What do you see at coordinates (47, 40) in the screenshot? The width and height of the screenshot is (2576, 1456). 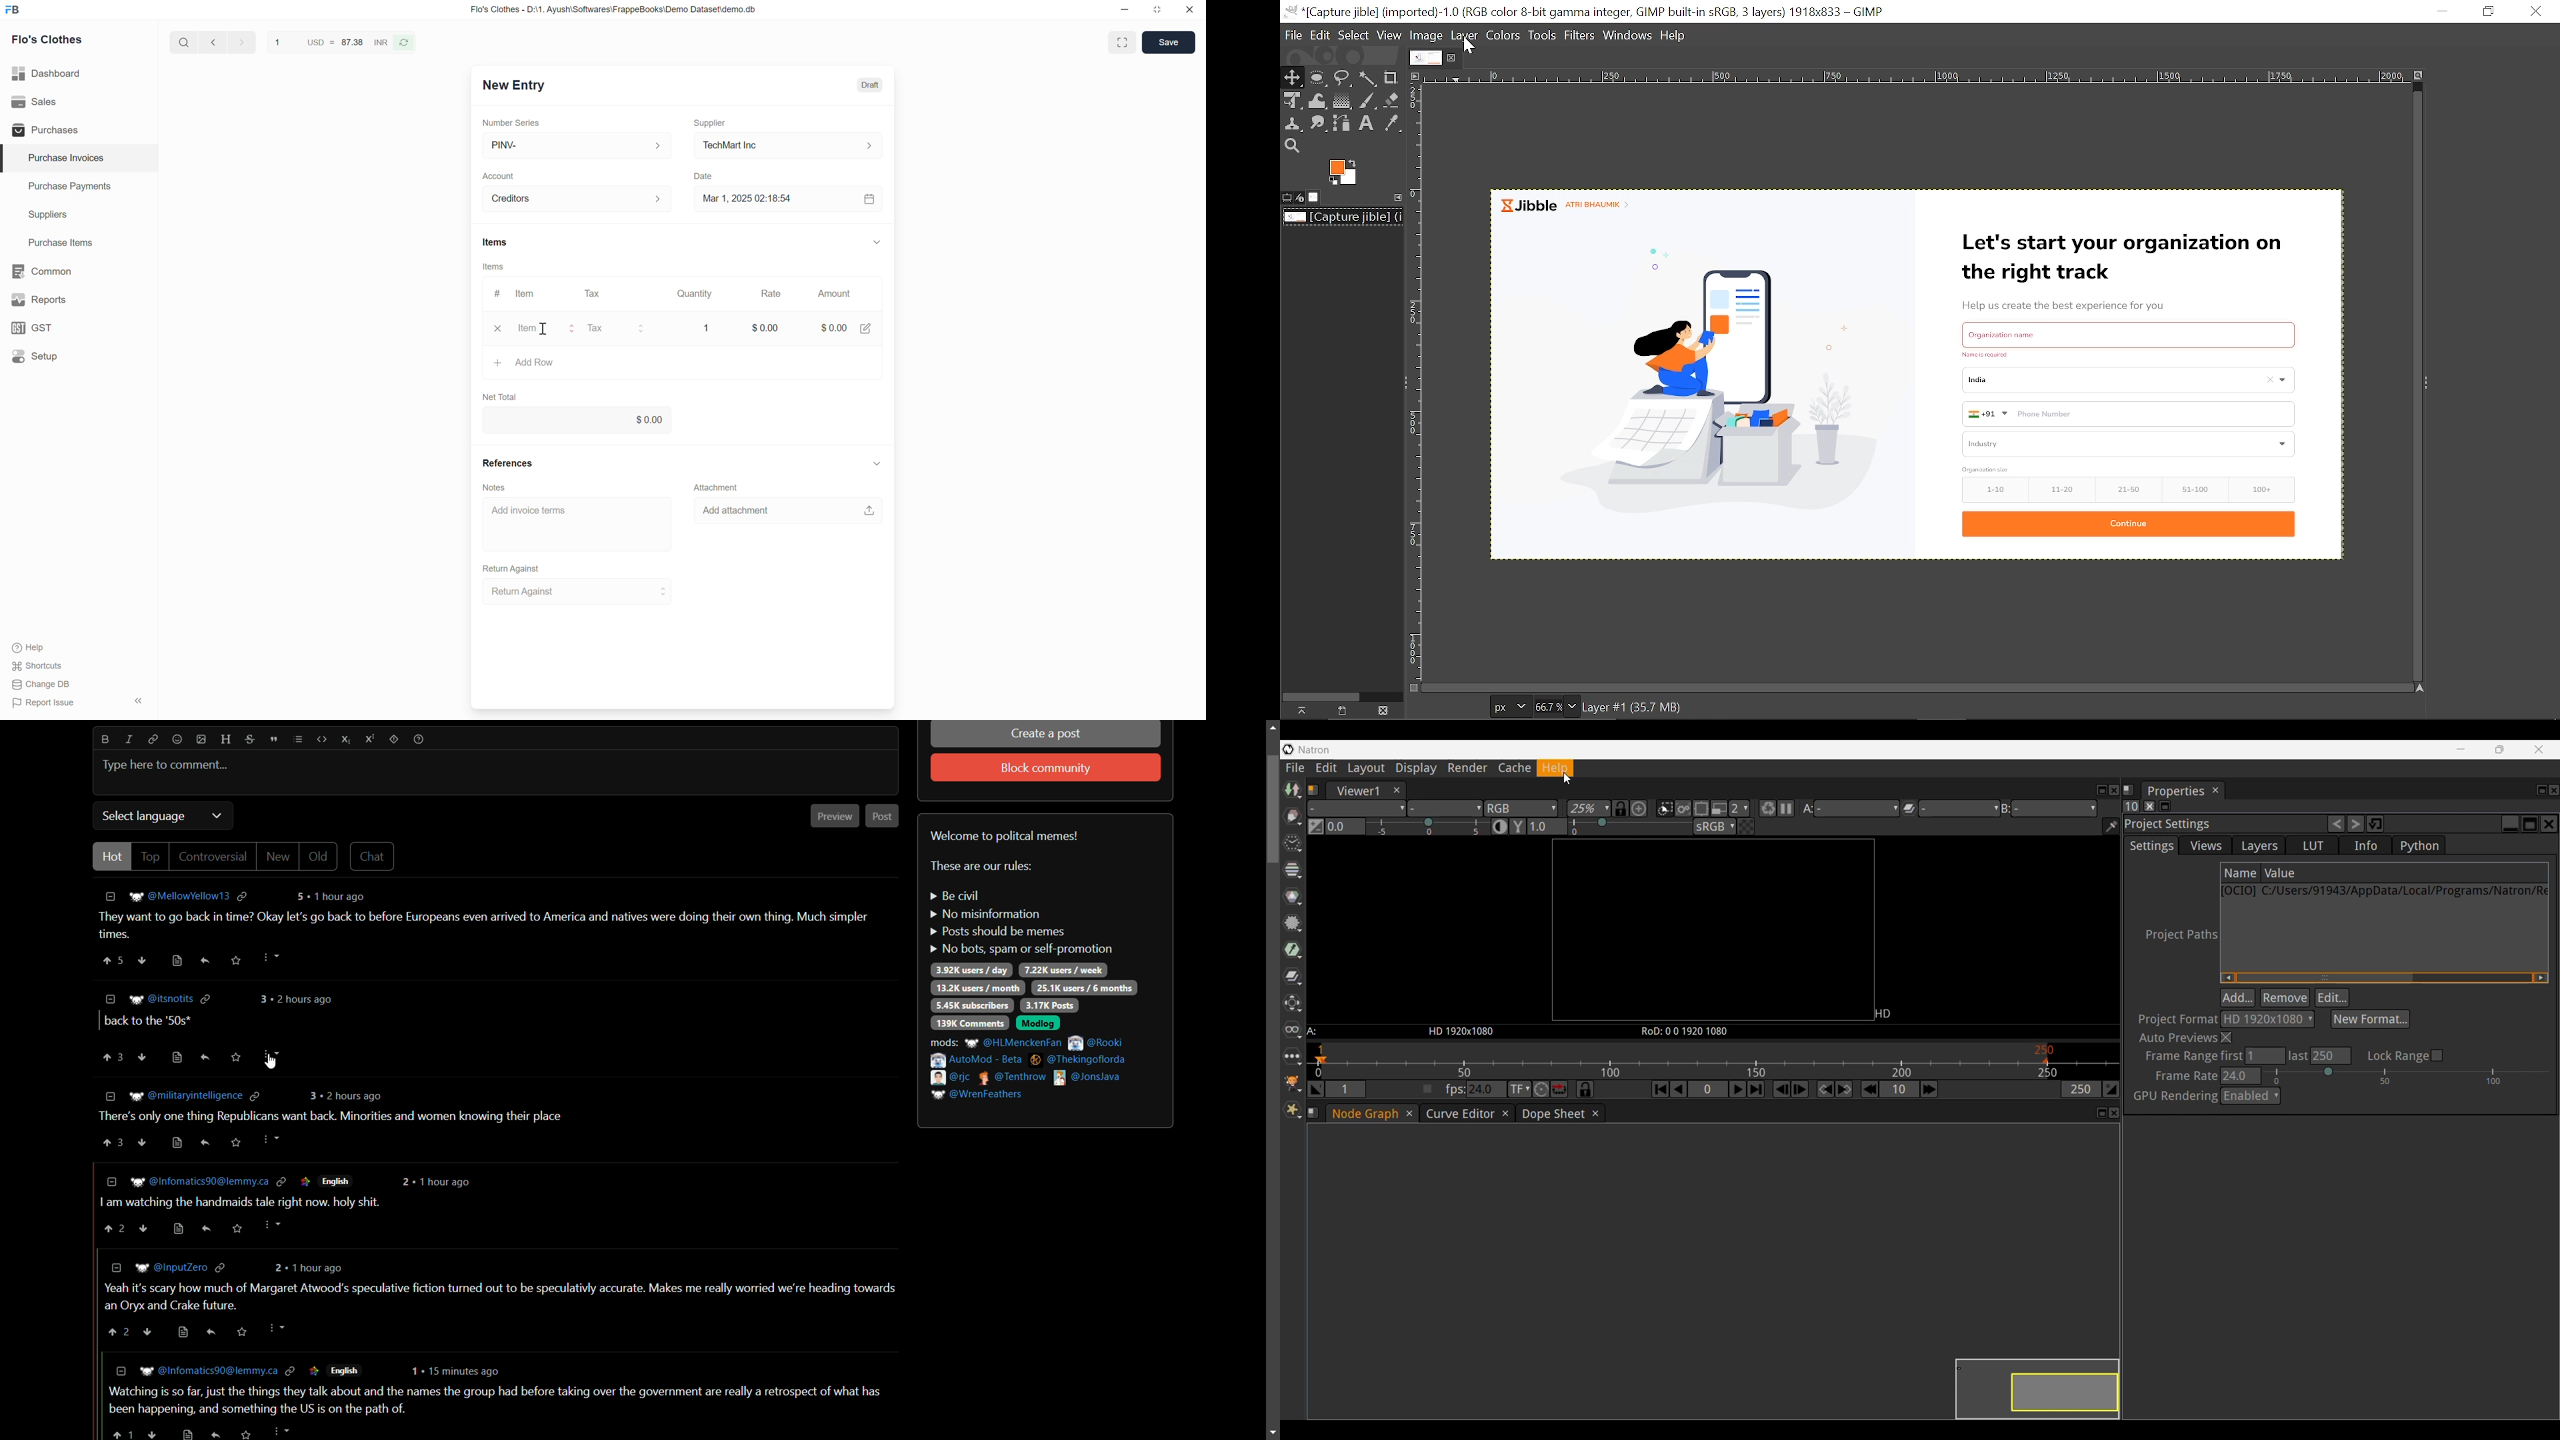 I see `Flo's Clothes` at bounding box center [47, 40].